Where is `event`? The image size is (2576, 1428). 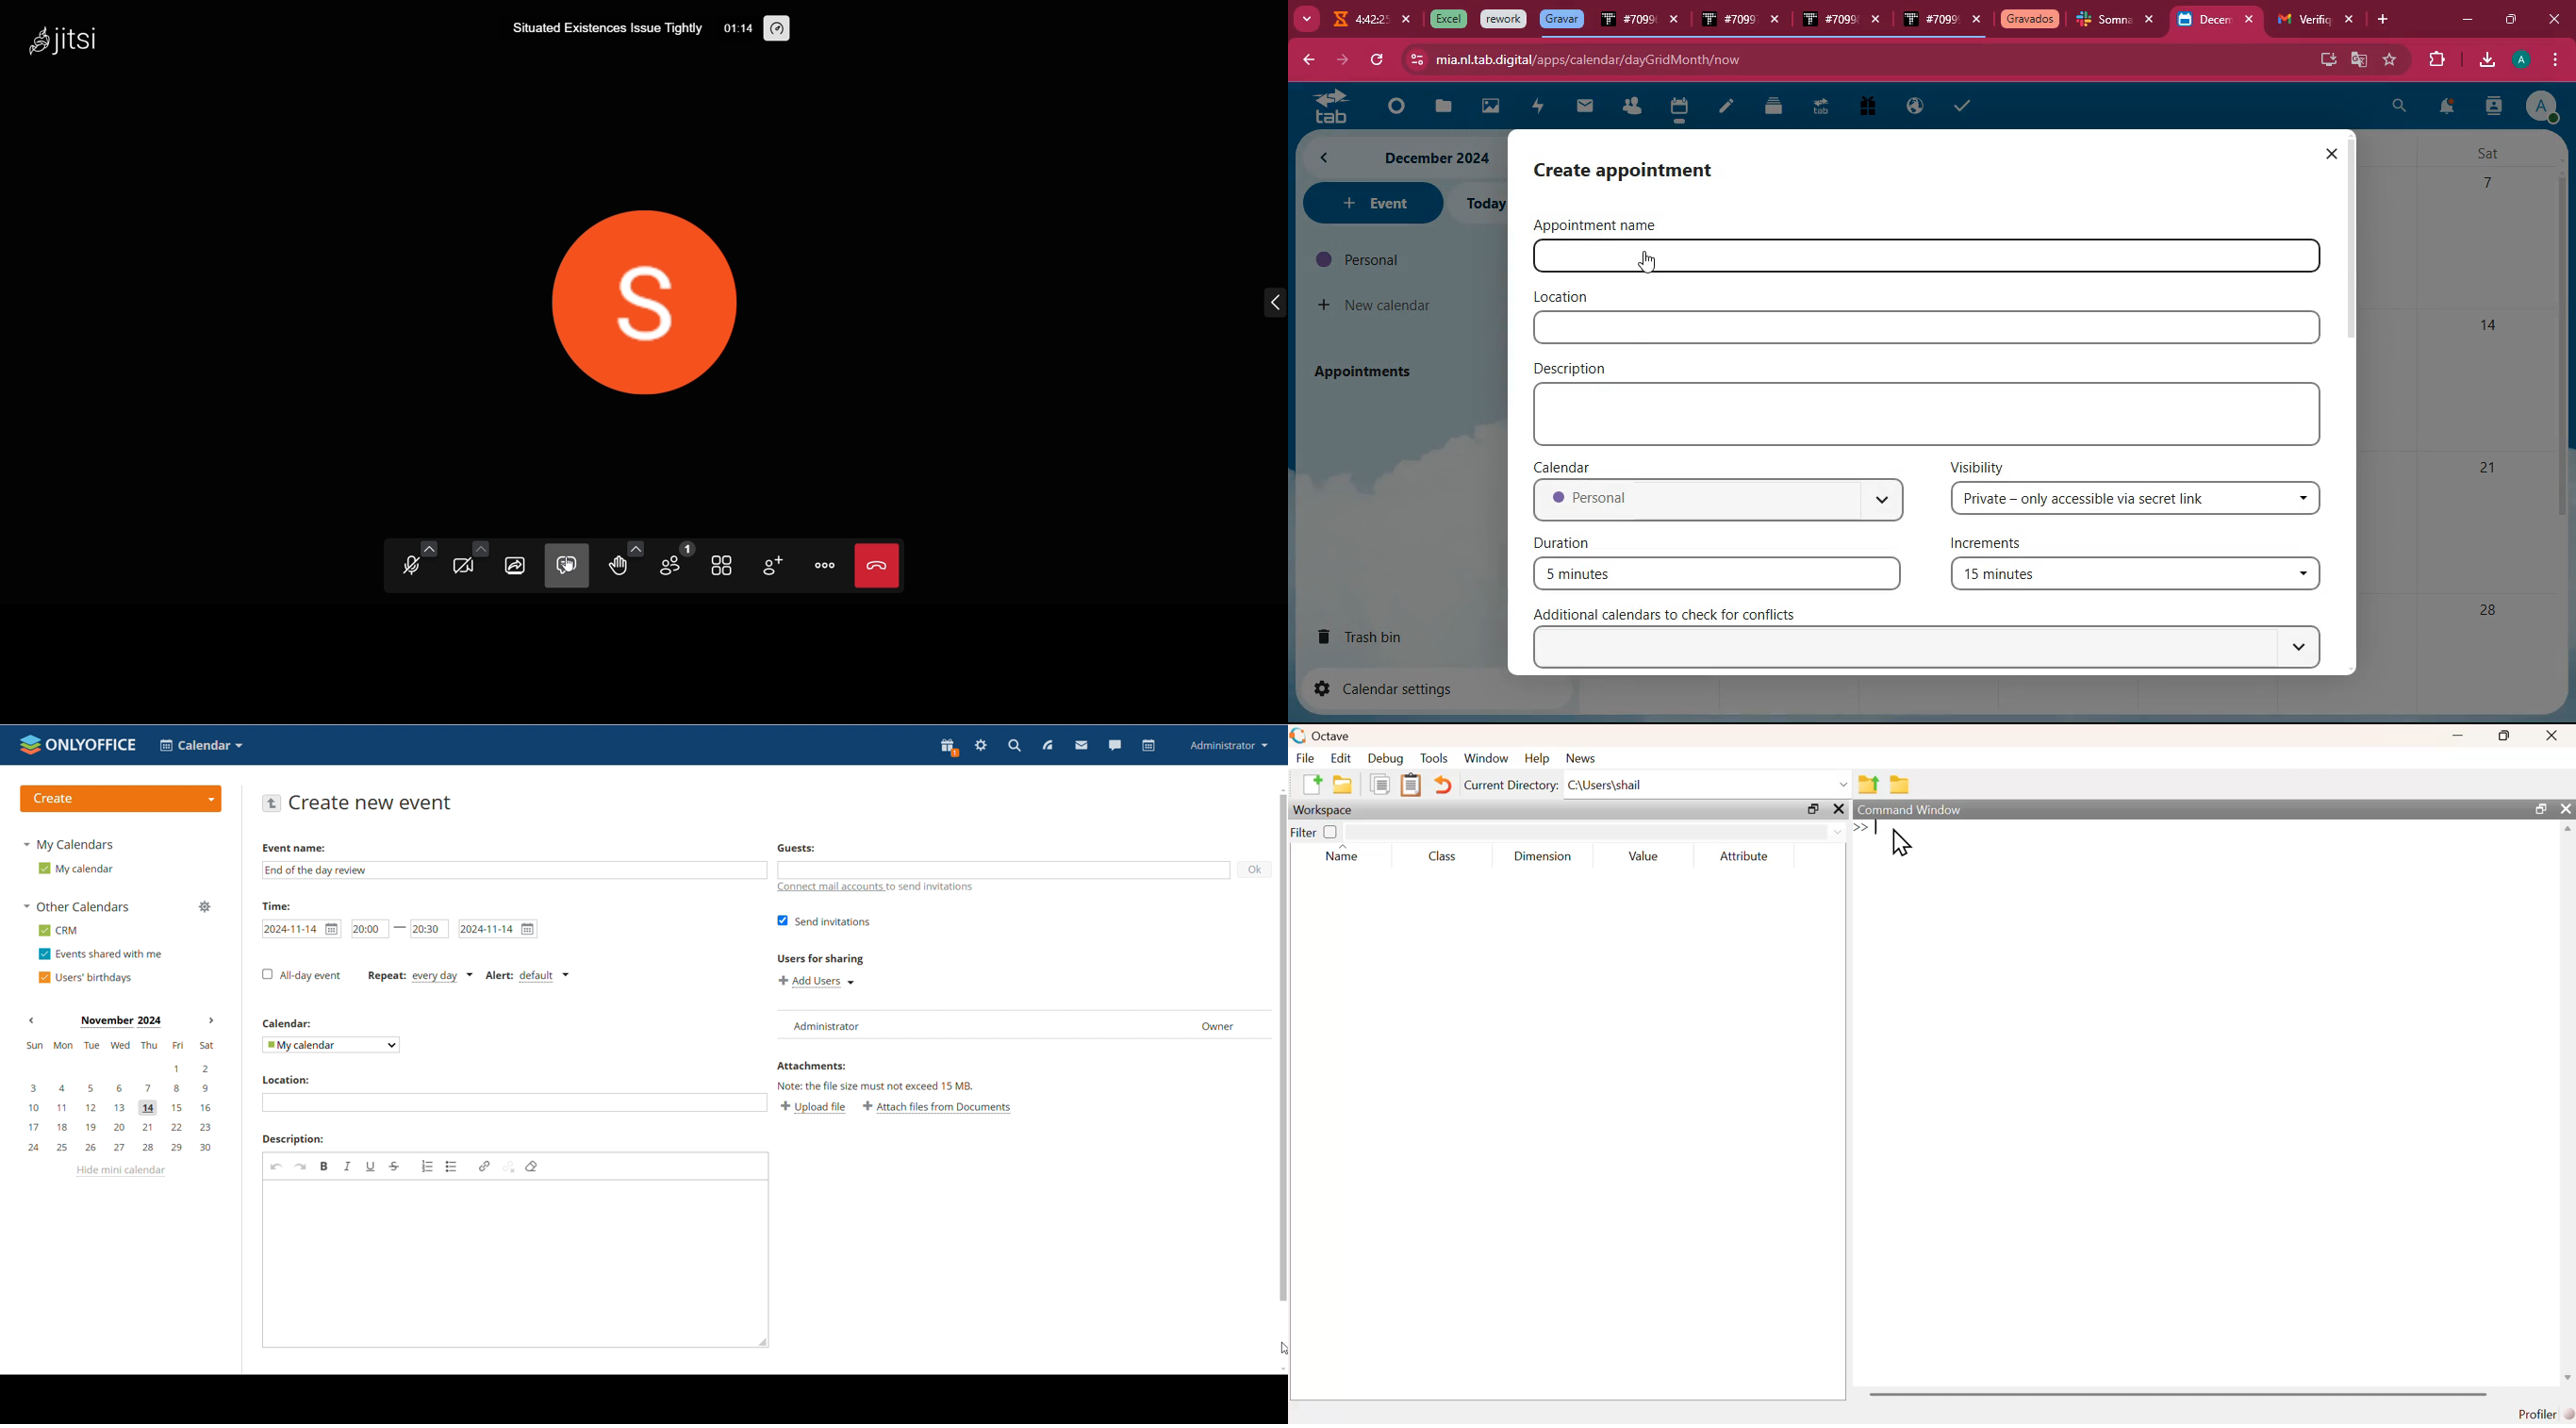
event is located at coordinates (1371, 203).